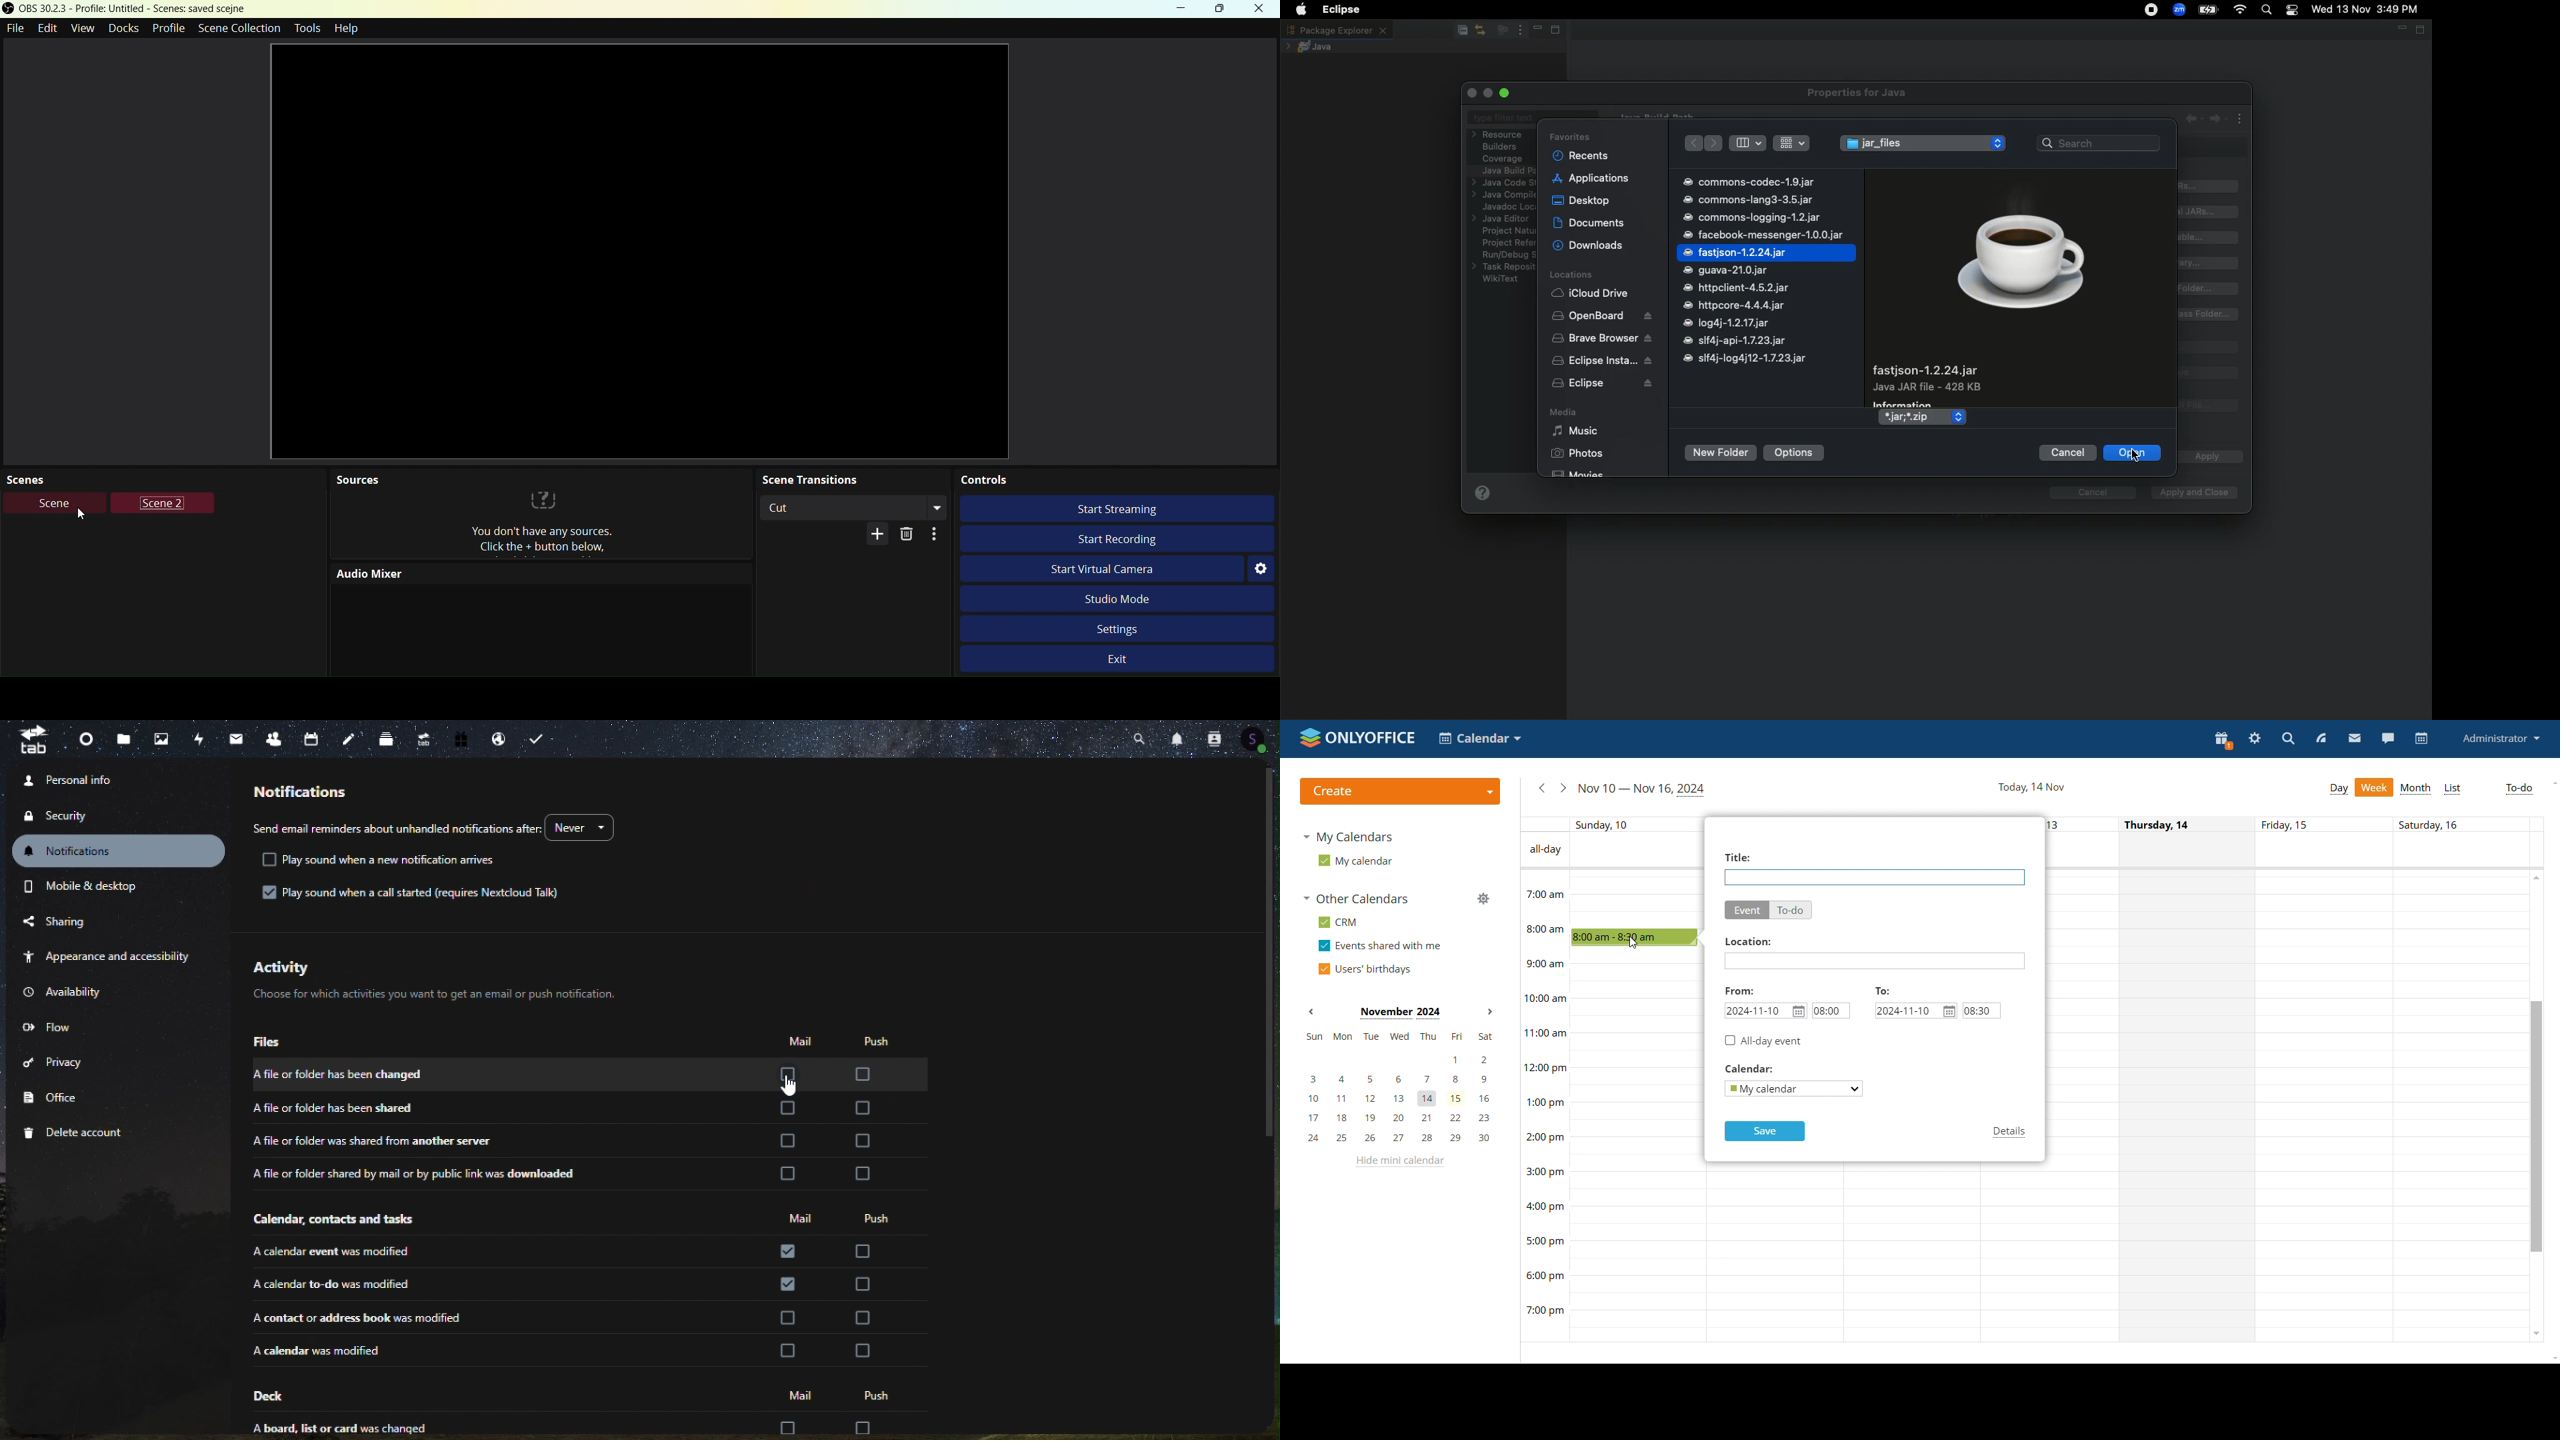  I want to click on select application, so click(1480, 739).